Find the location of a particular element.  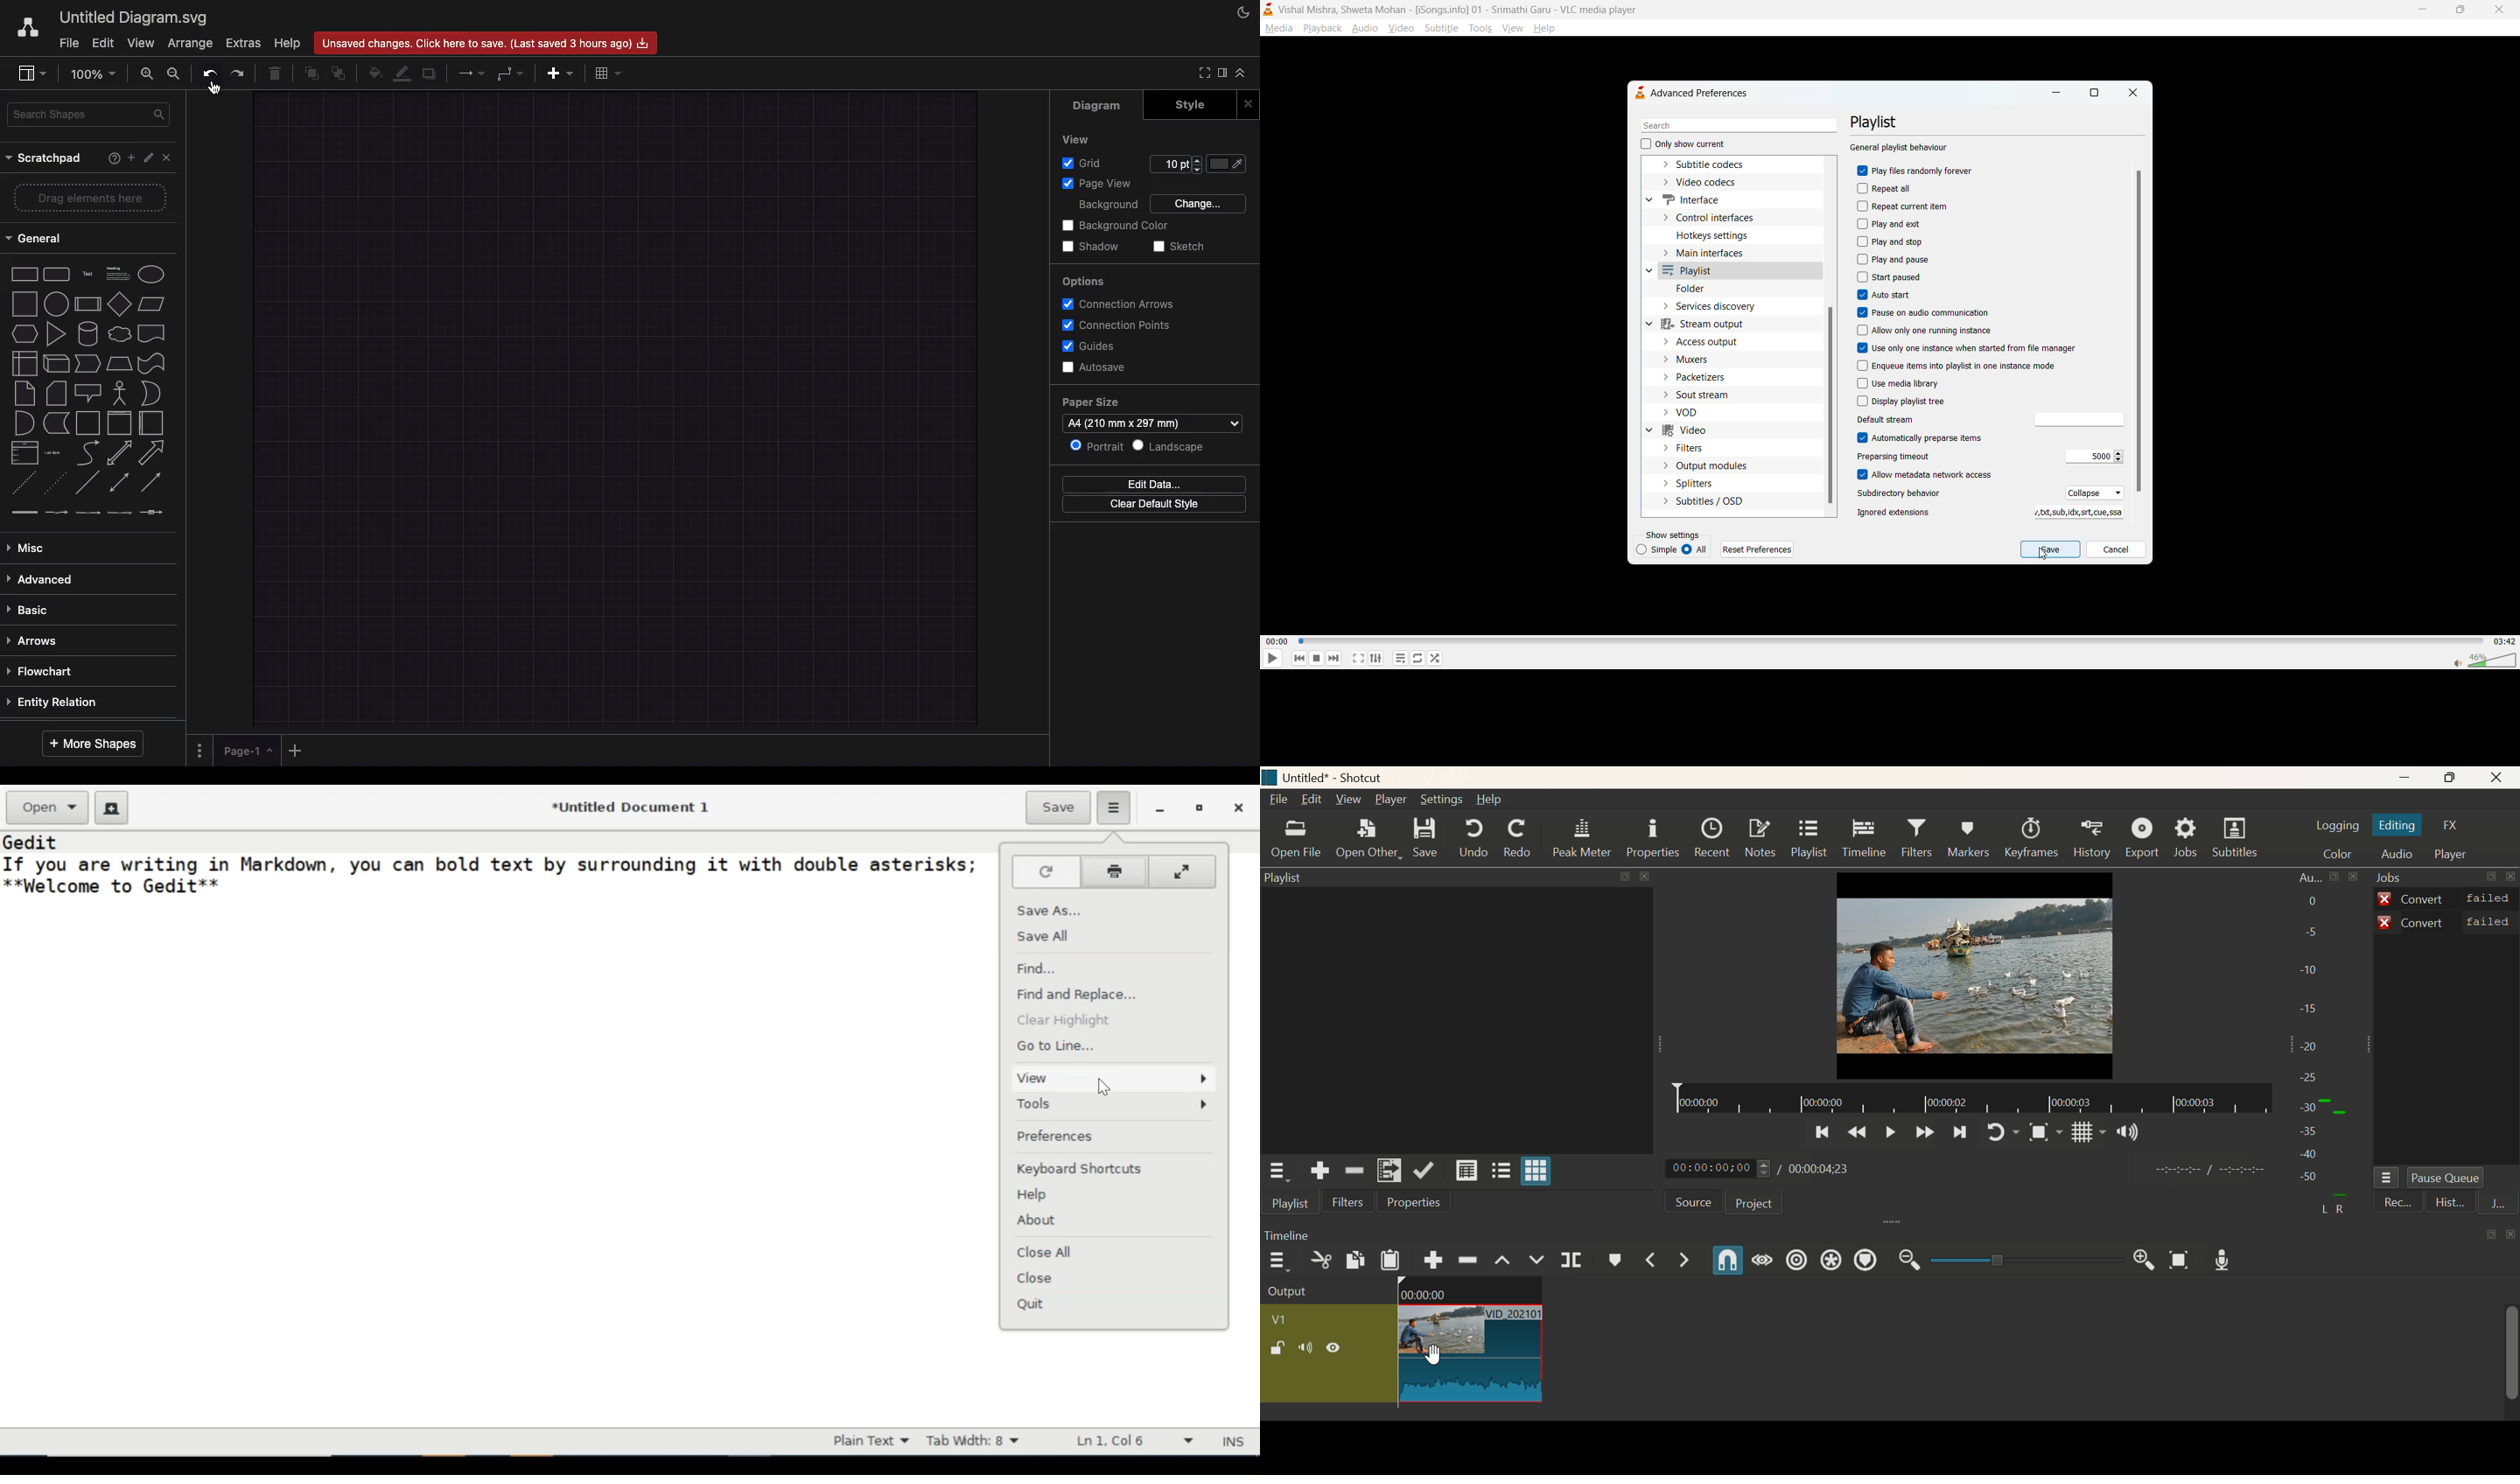

Extras is located at coordinates (243, 44).